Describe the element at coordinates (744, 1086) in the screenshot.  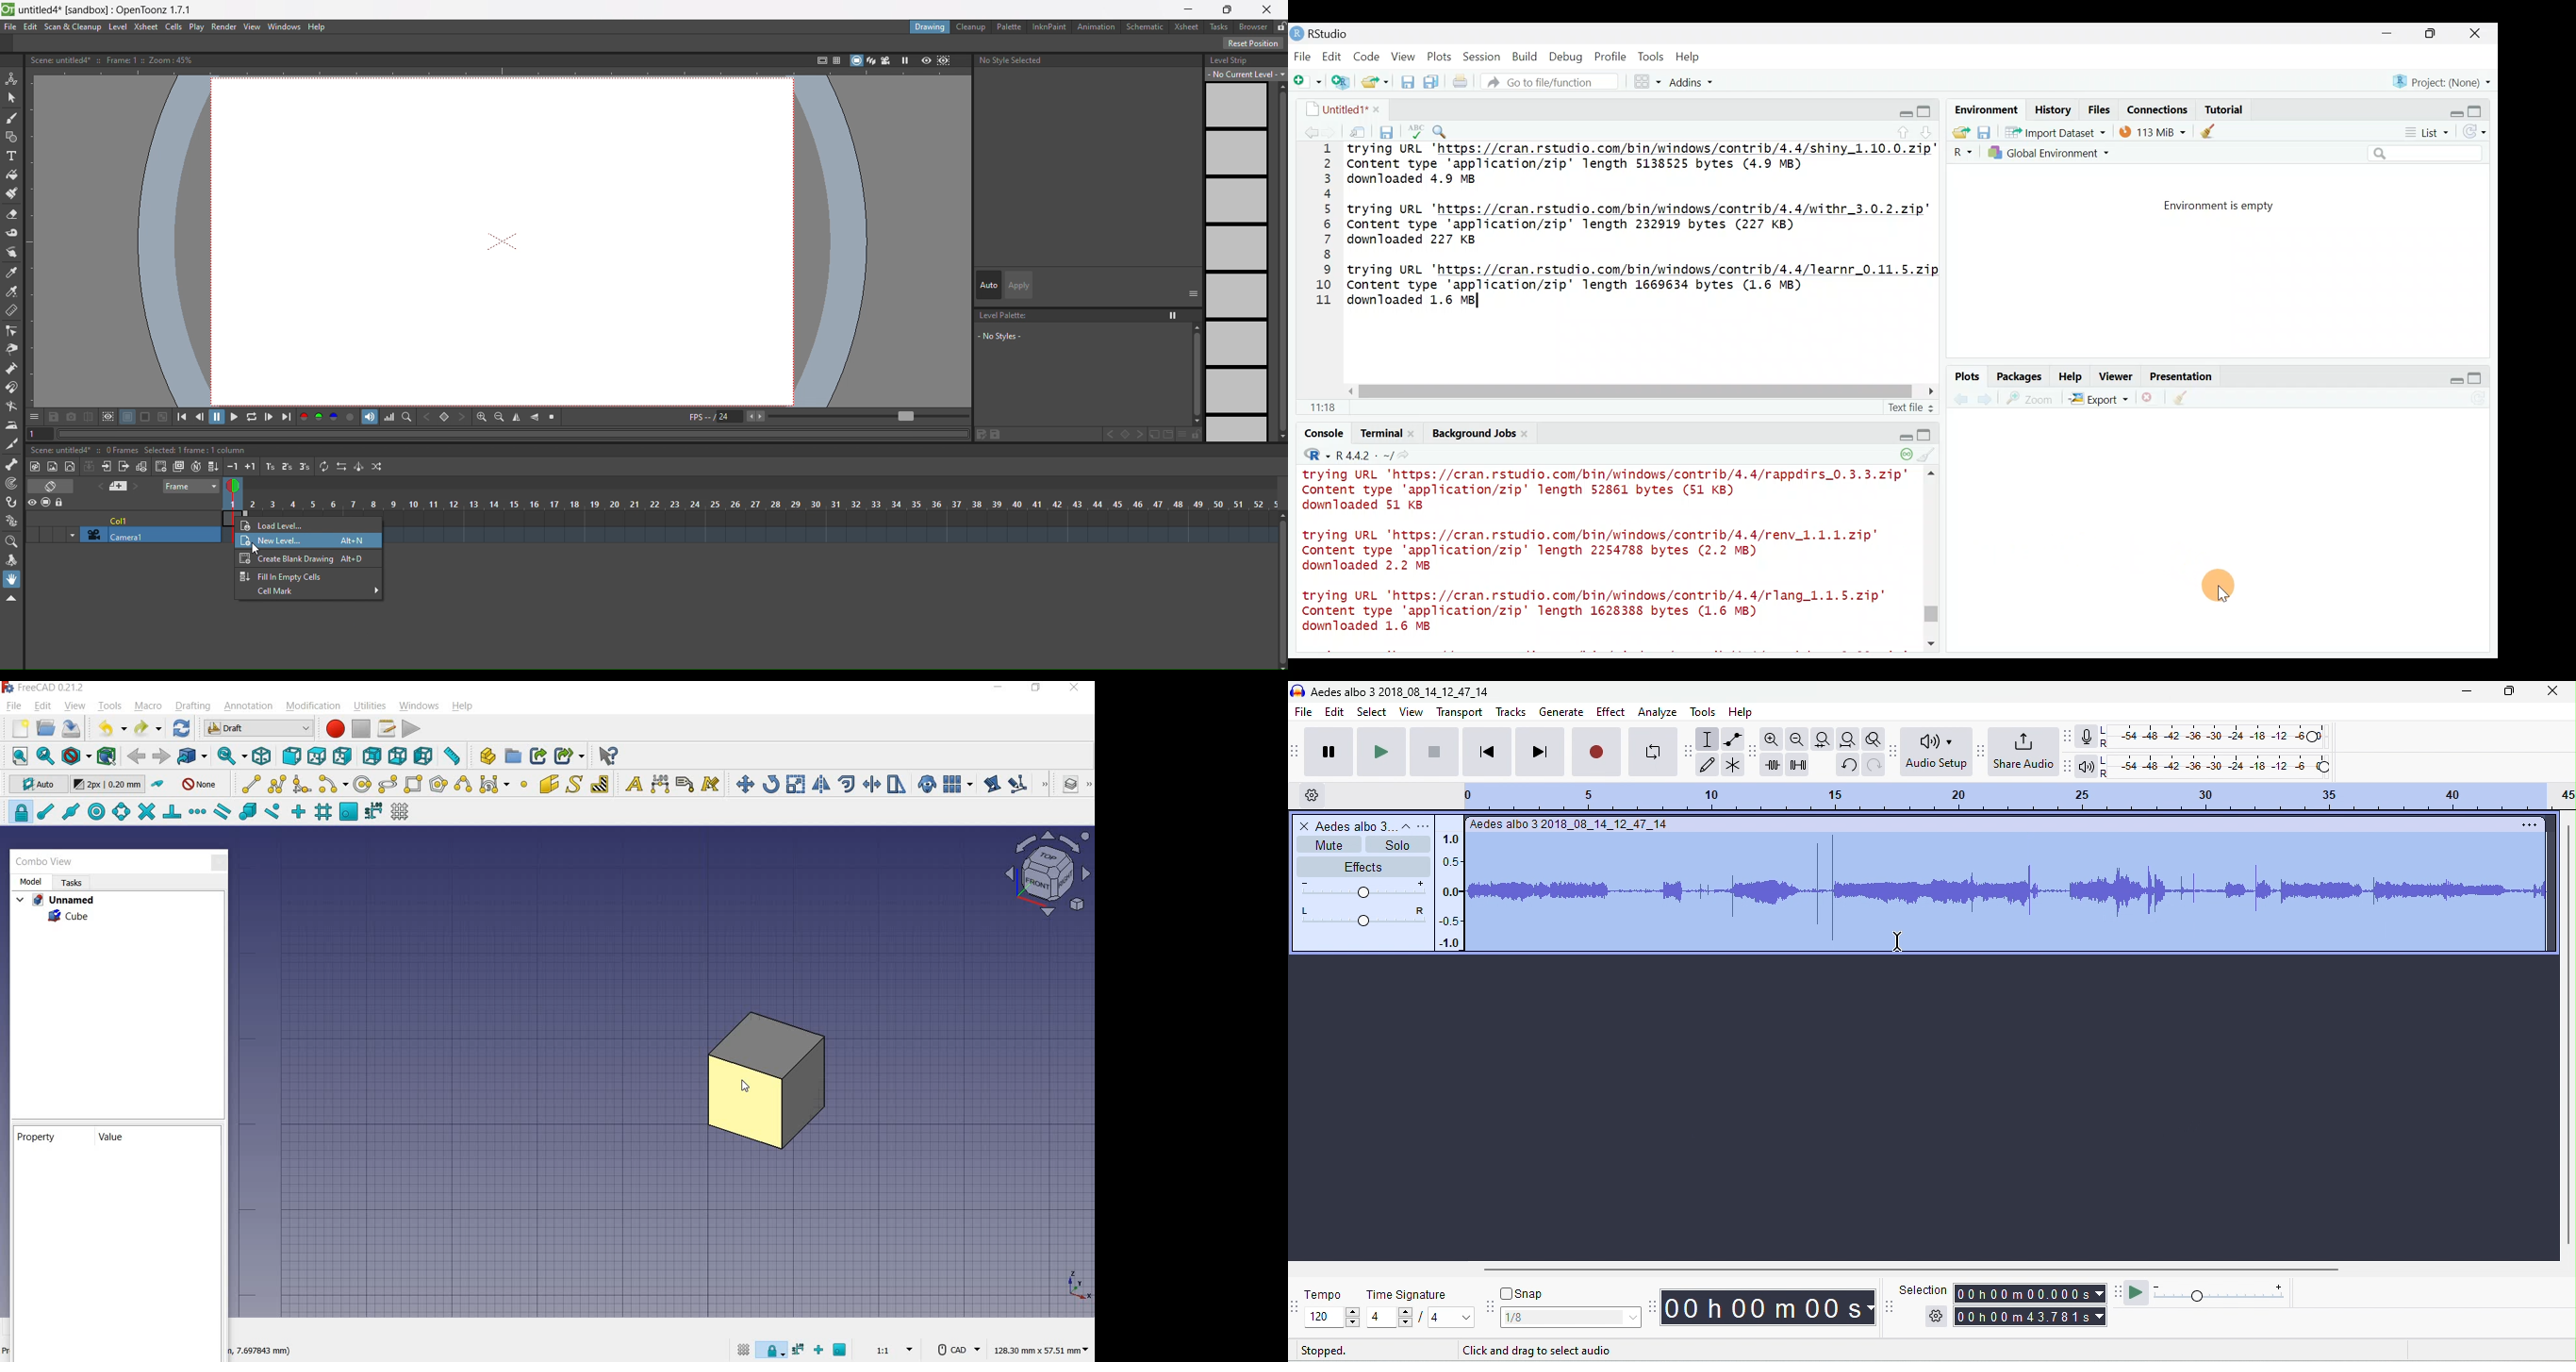
I see `cursor` at that location.